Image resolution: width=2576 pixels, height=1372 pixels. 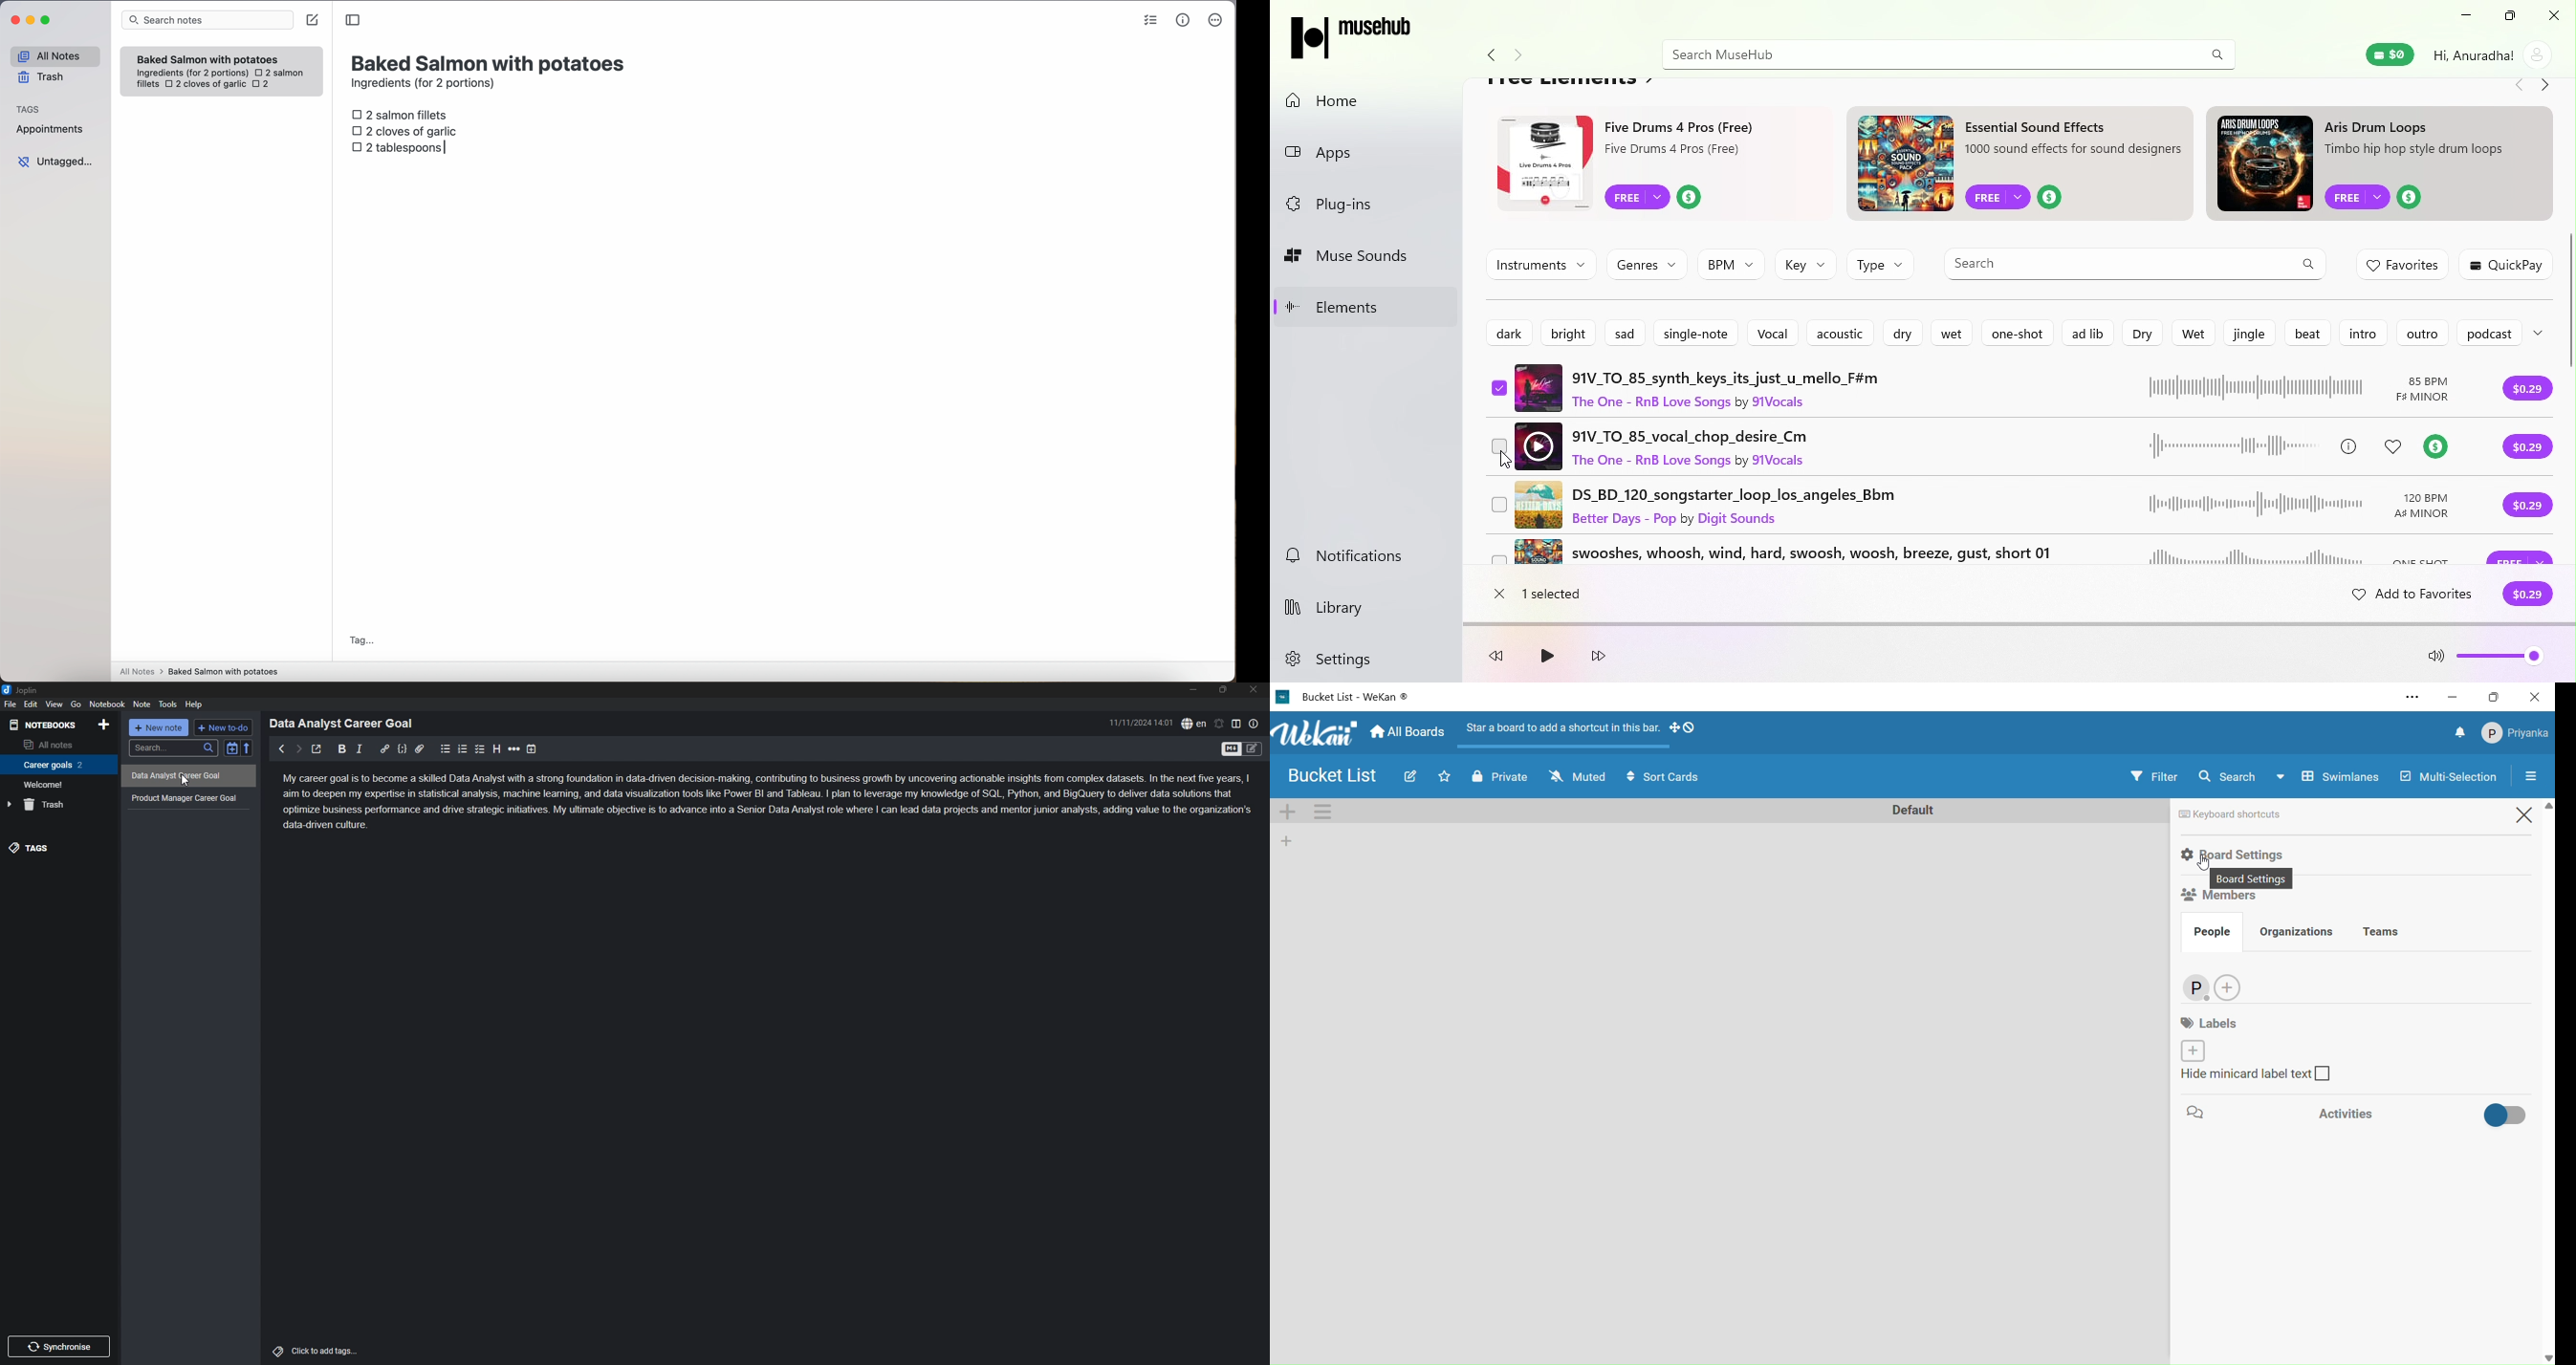 I want to click on go, so click(x=76, y=704).